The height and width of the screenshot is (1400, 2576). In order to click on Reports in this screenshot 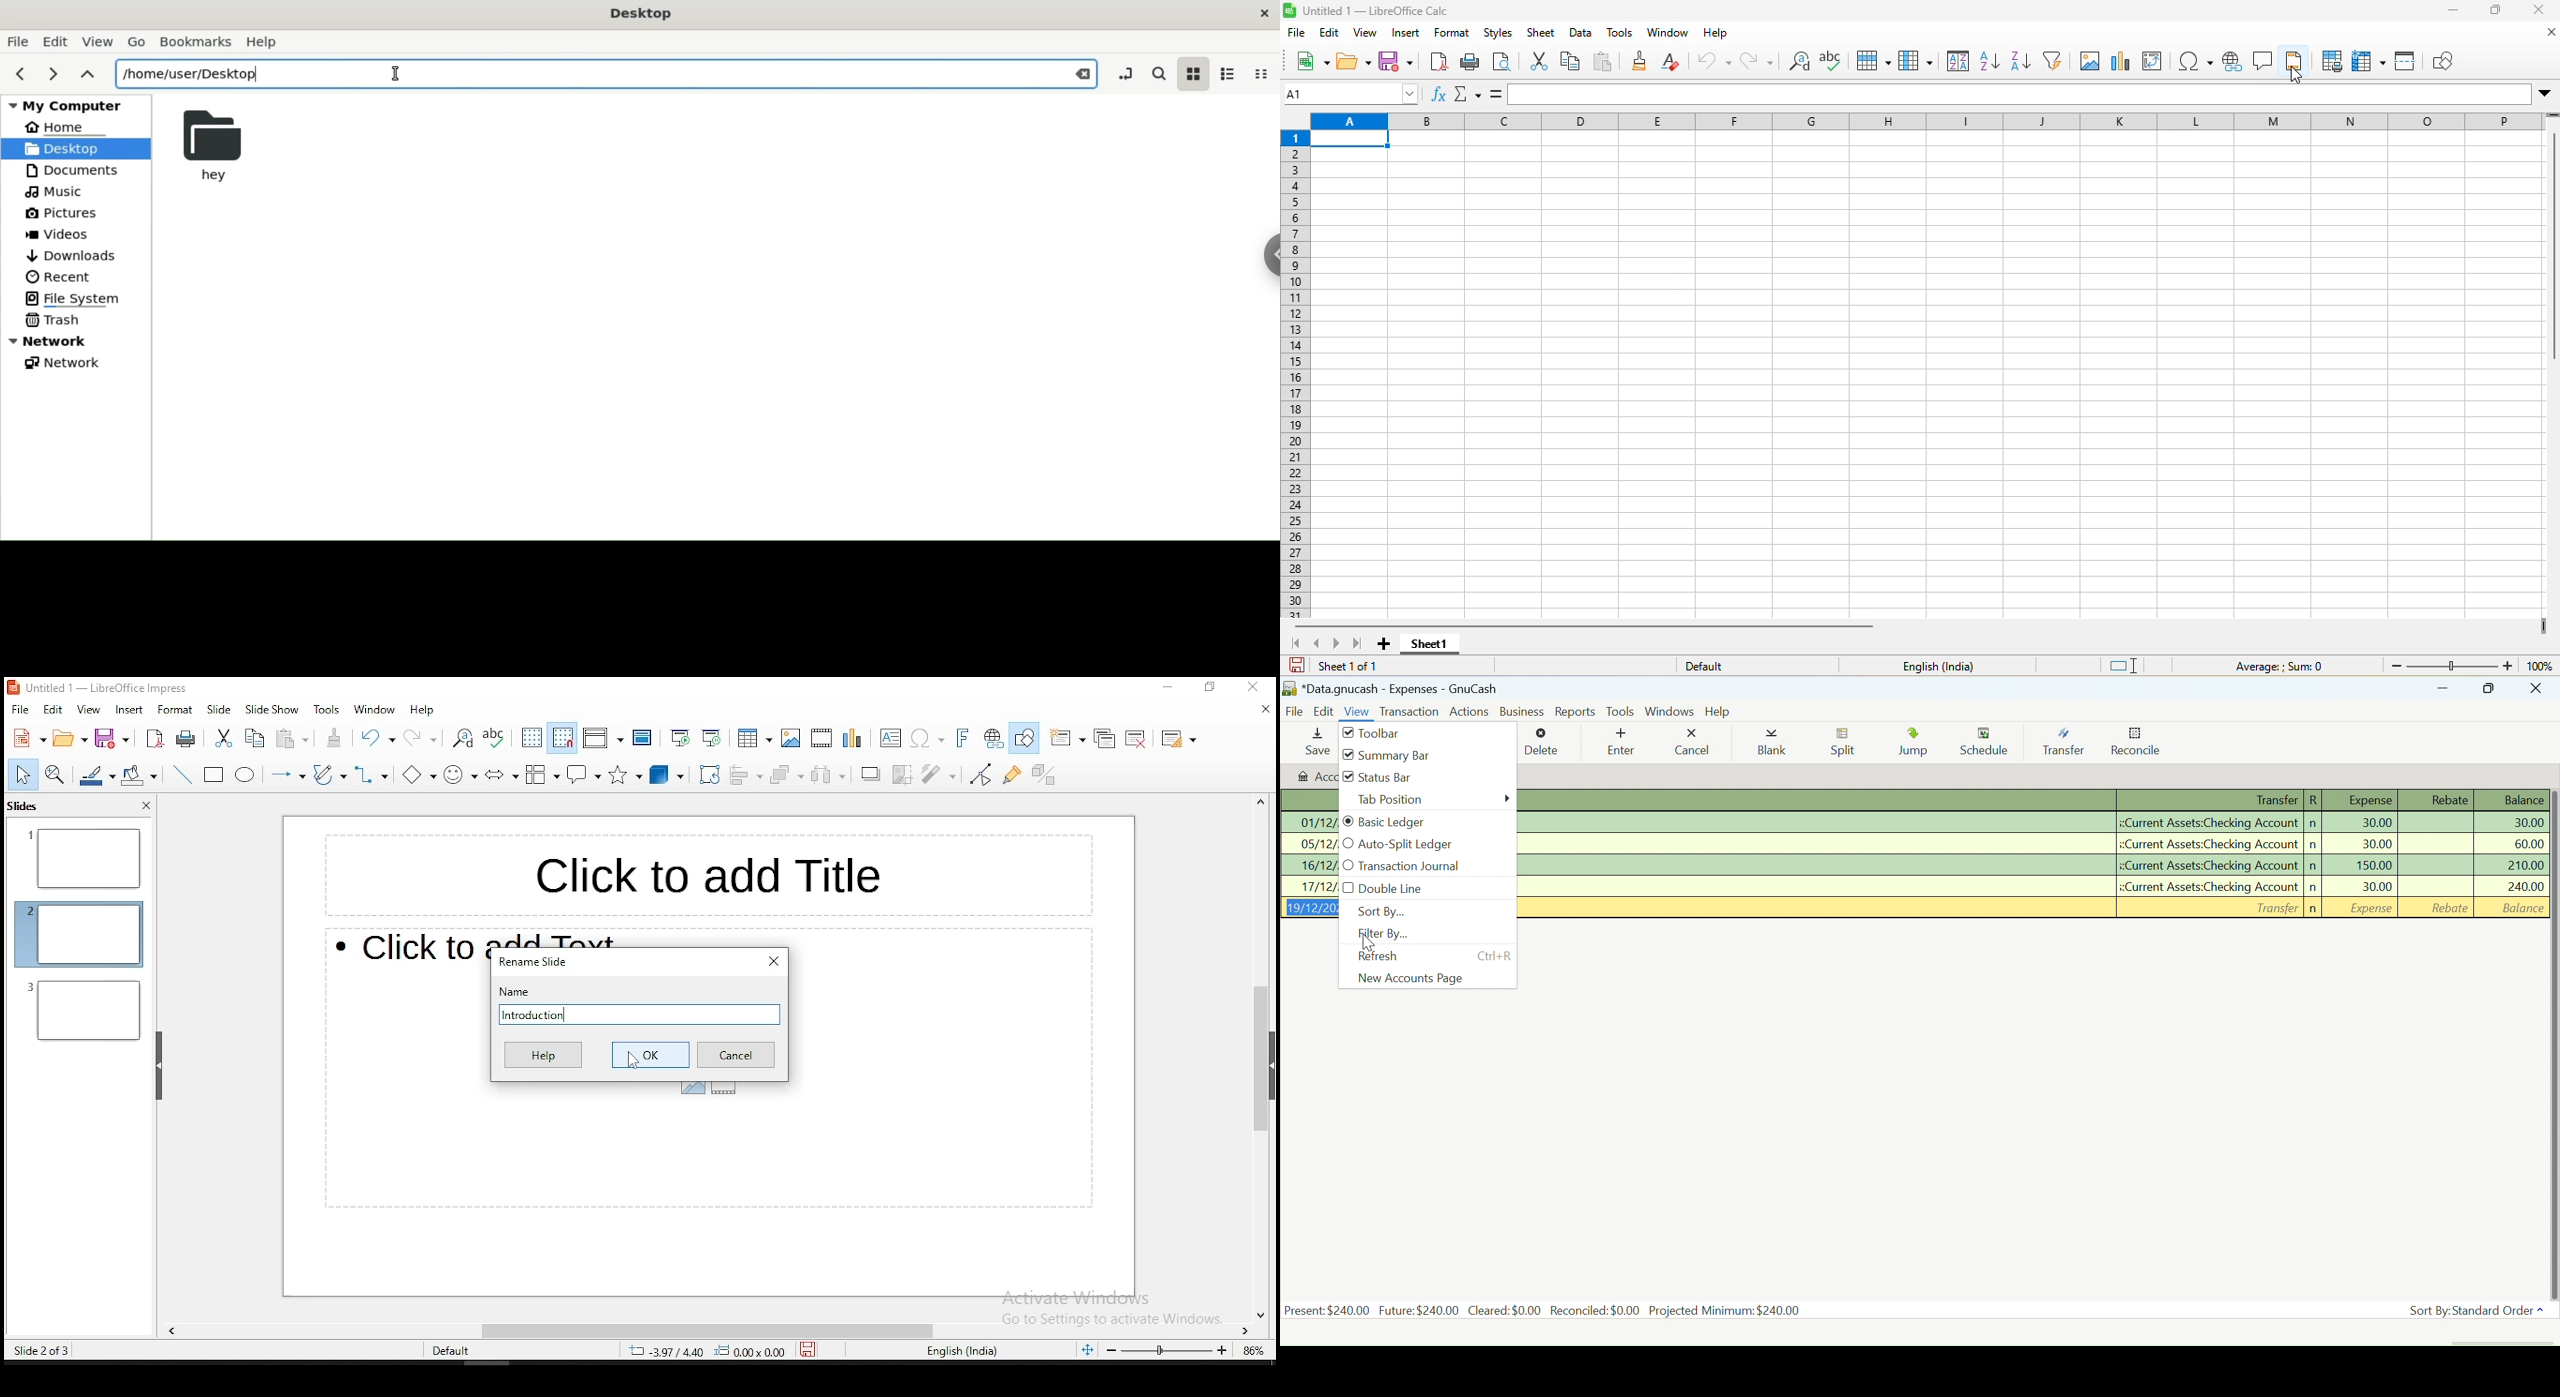, I will do `click(1576, 712)`.